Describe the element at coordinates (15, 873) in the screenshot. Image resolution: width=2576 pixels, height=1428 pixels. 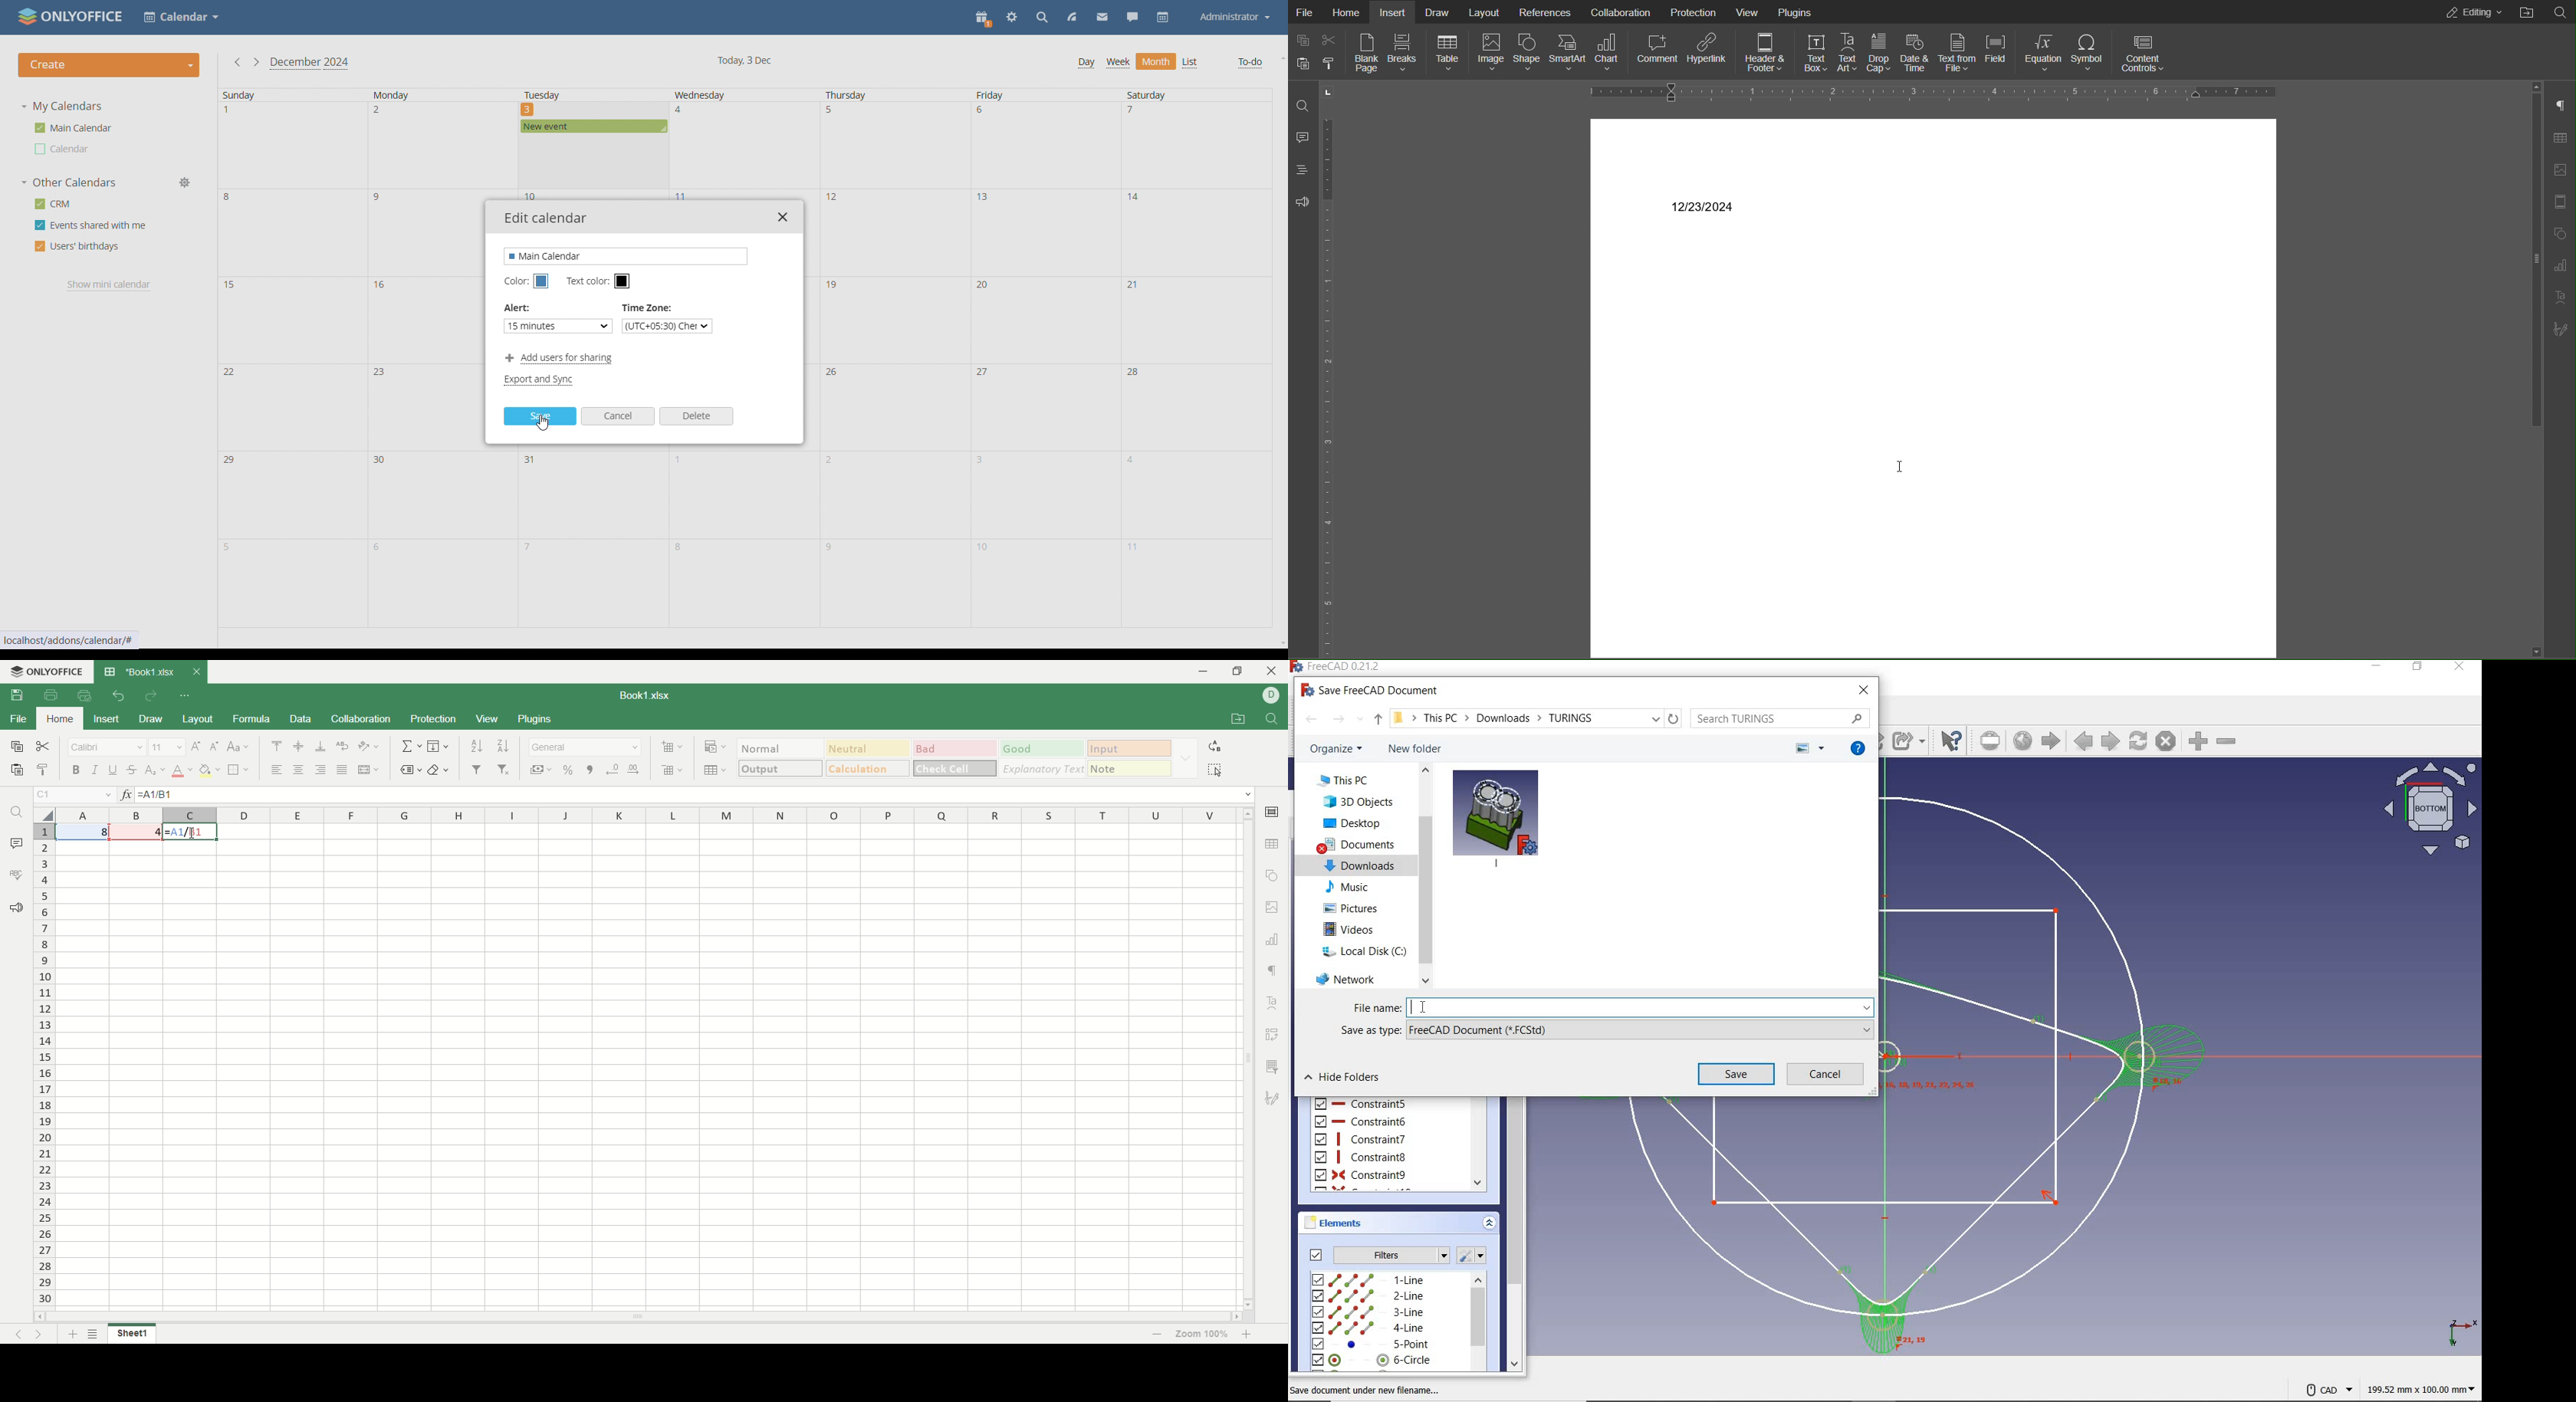
I see `spell check` at that location.